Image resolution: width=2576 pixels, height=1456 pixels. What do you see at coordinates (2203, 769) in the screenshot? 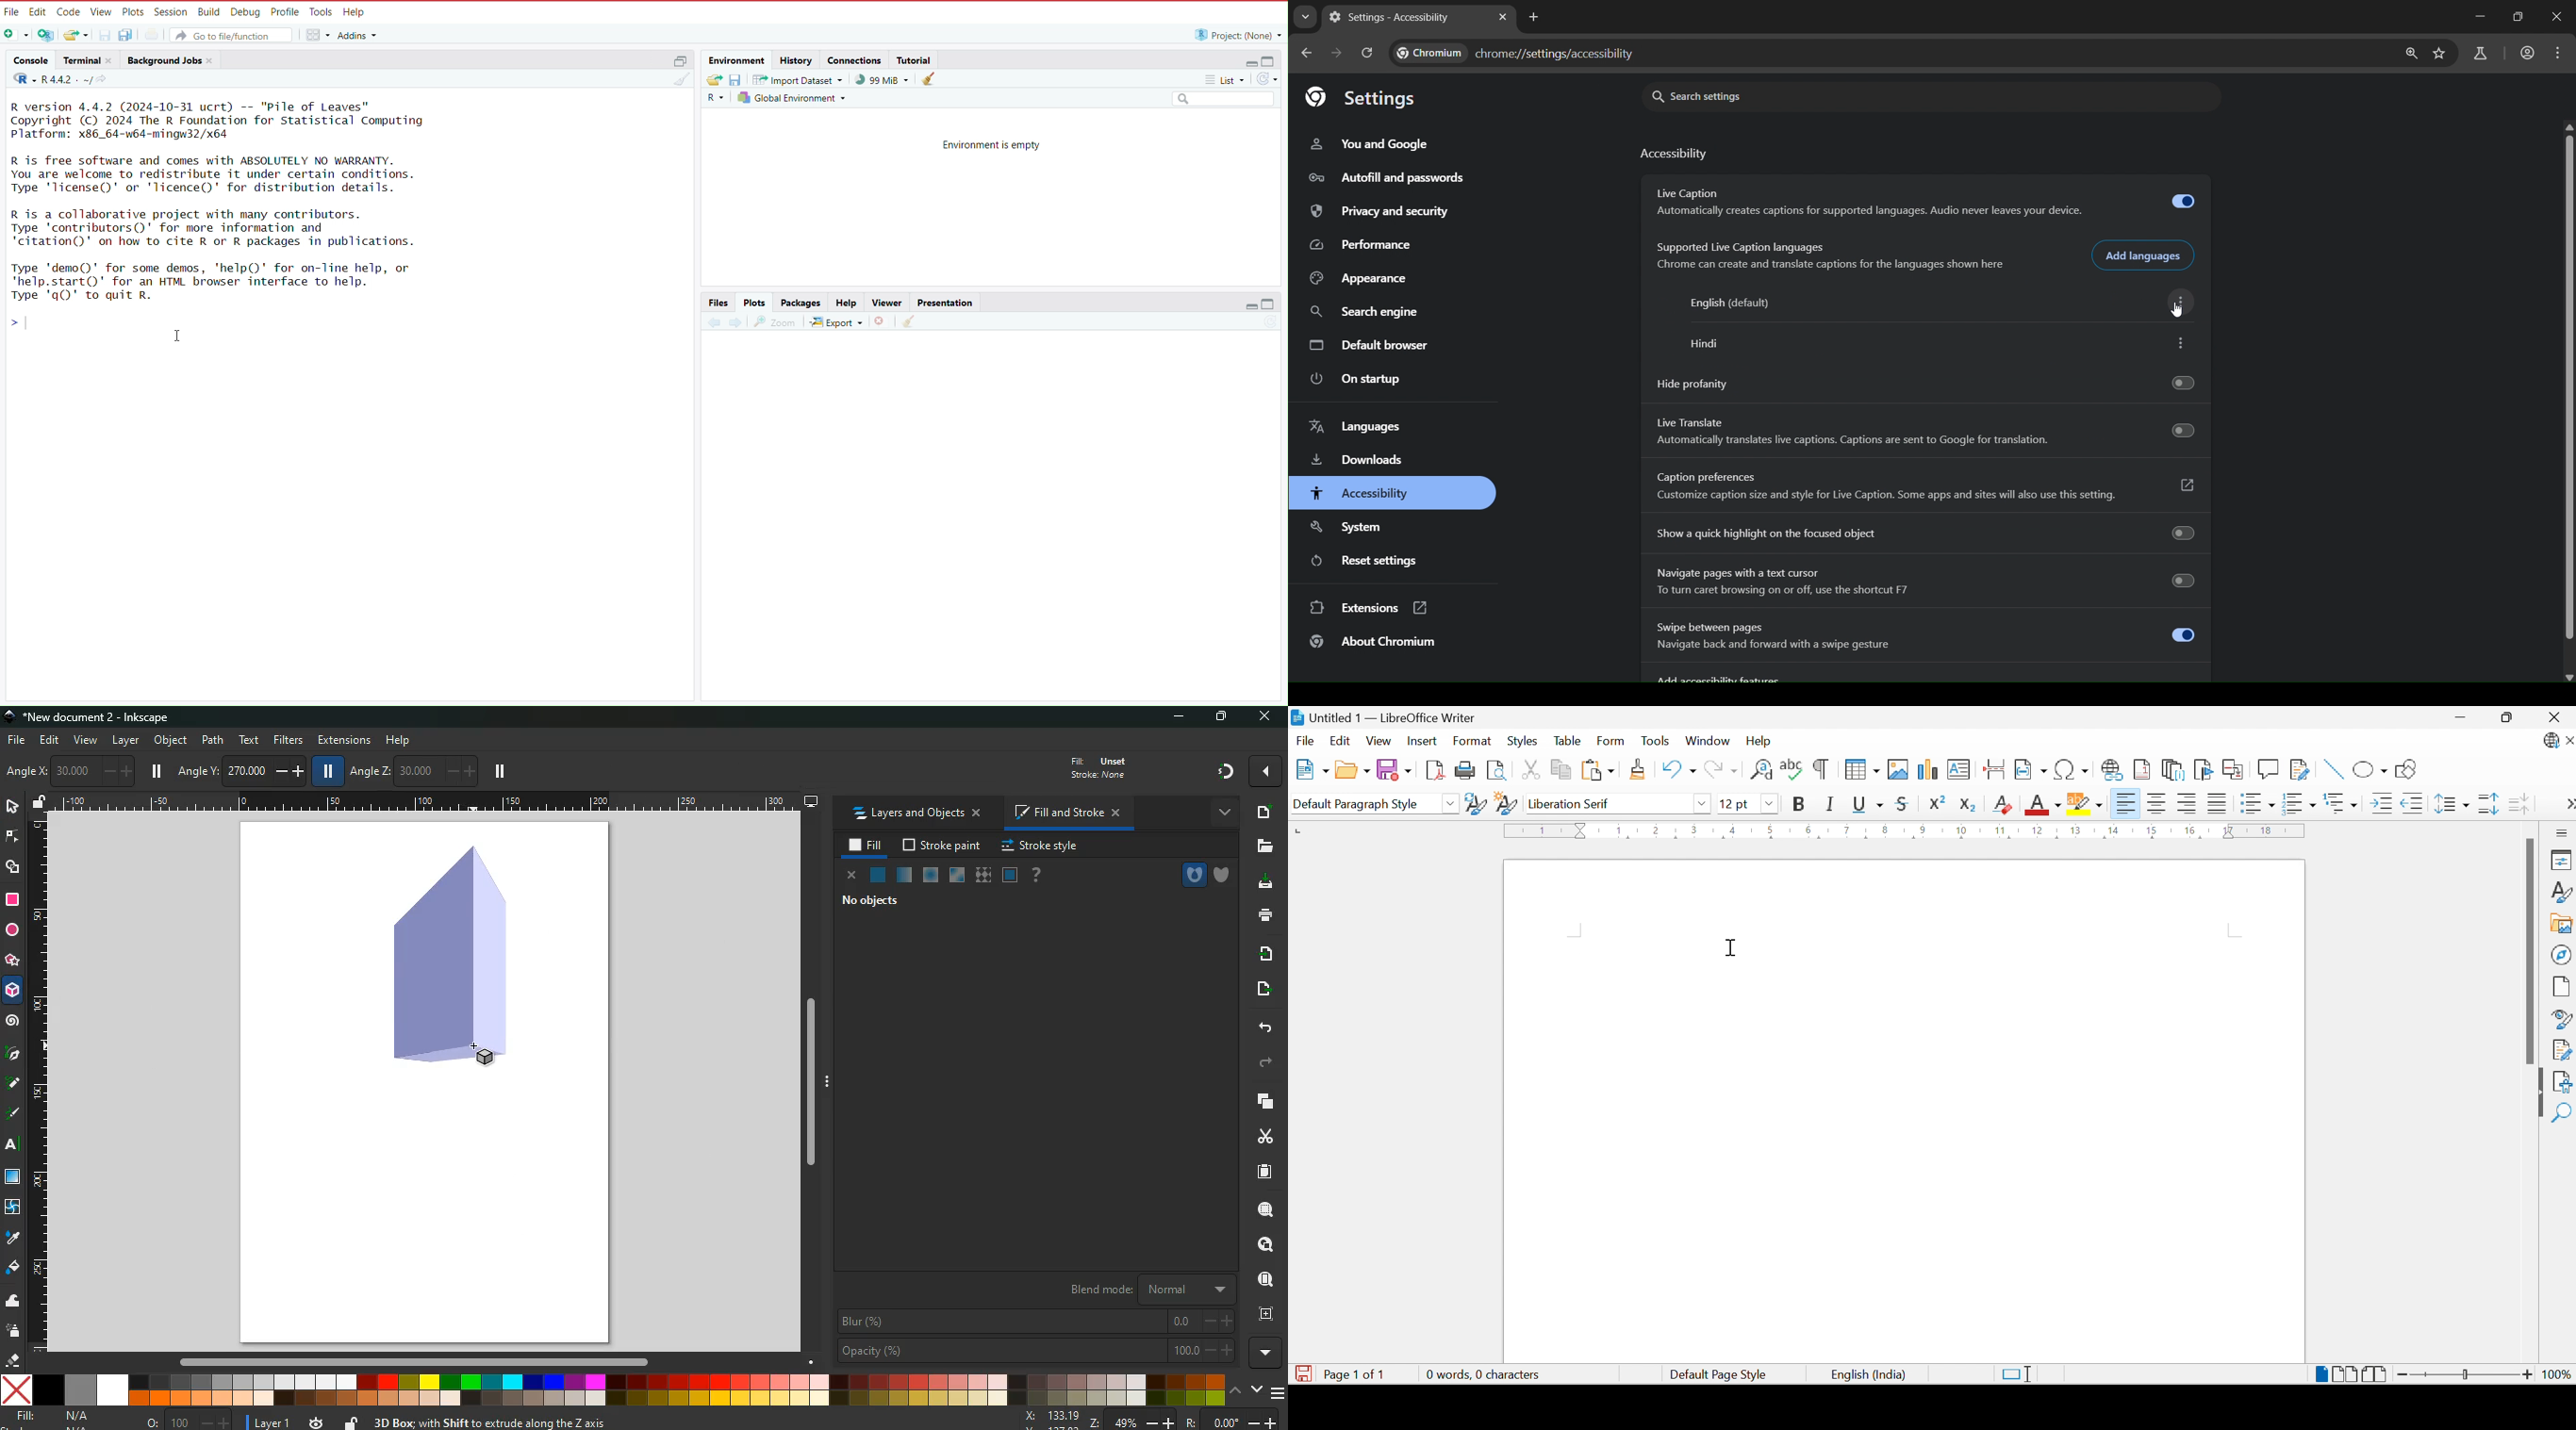
I see `Insert Bookmark` at bounding box center [2203, 769].